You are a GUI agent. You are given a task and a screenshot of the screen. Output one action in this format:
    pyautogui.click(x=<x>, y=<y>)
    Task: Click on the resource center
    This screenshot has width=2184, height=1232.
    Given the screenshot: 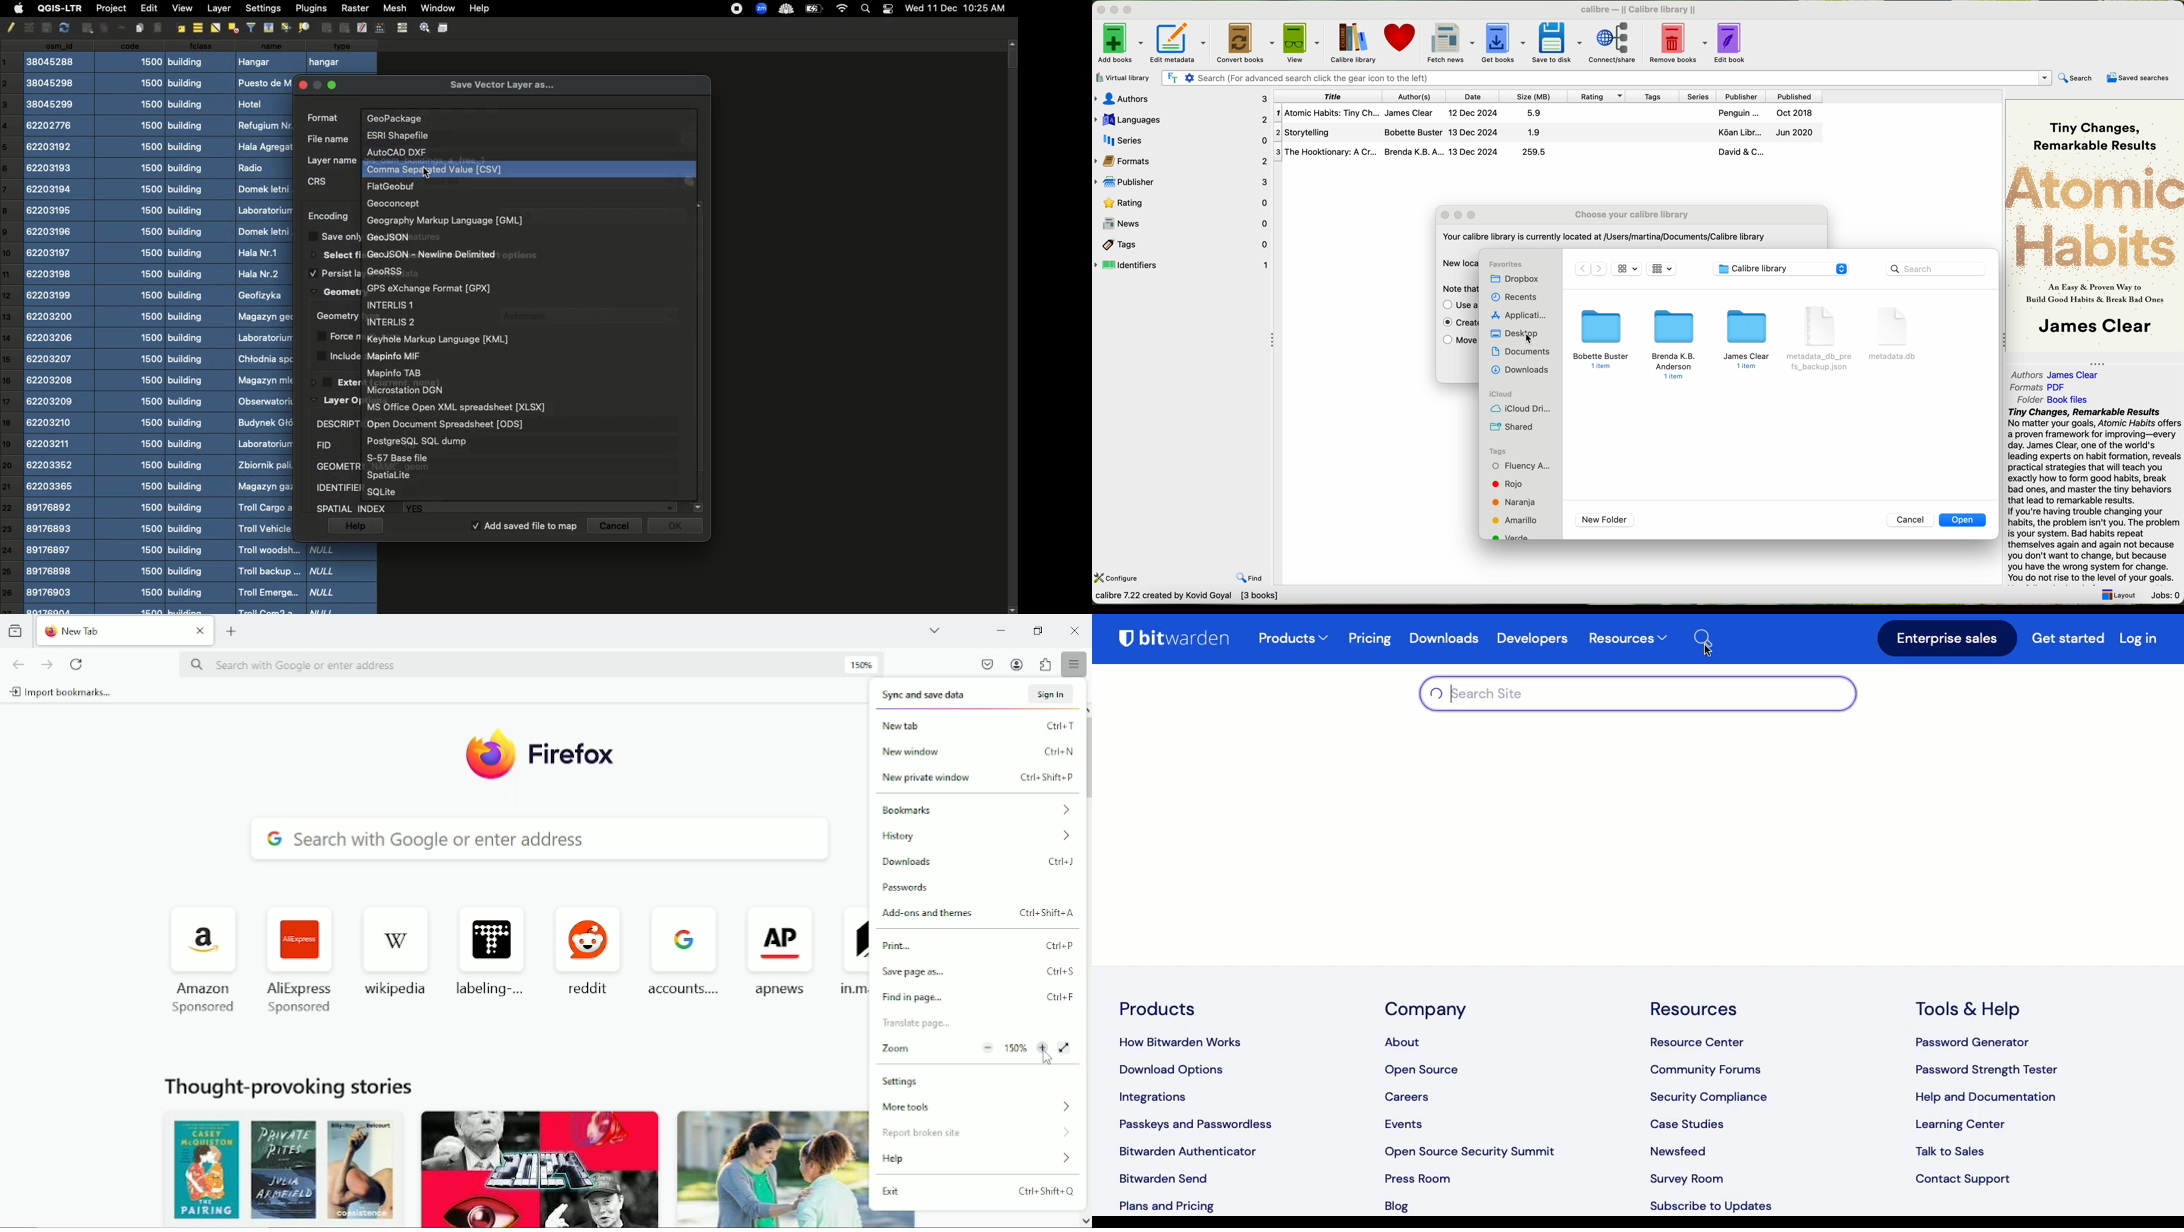 What is the action you would take?
    pyautogui.click(x=1704, y=1041)
    